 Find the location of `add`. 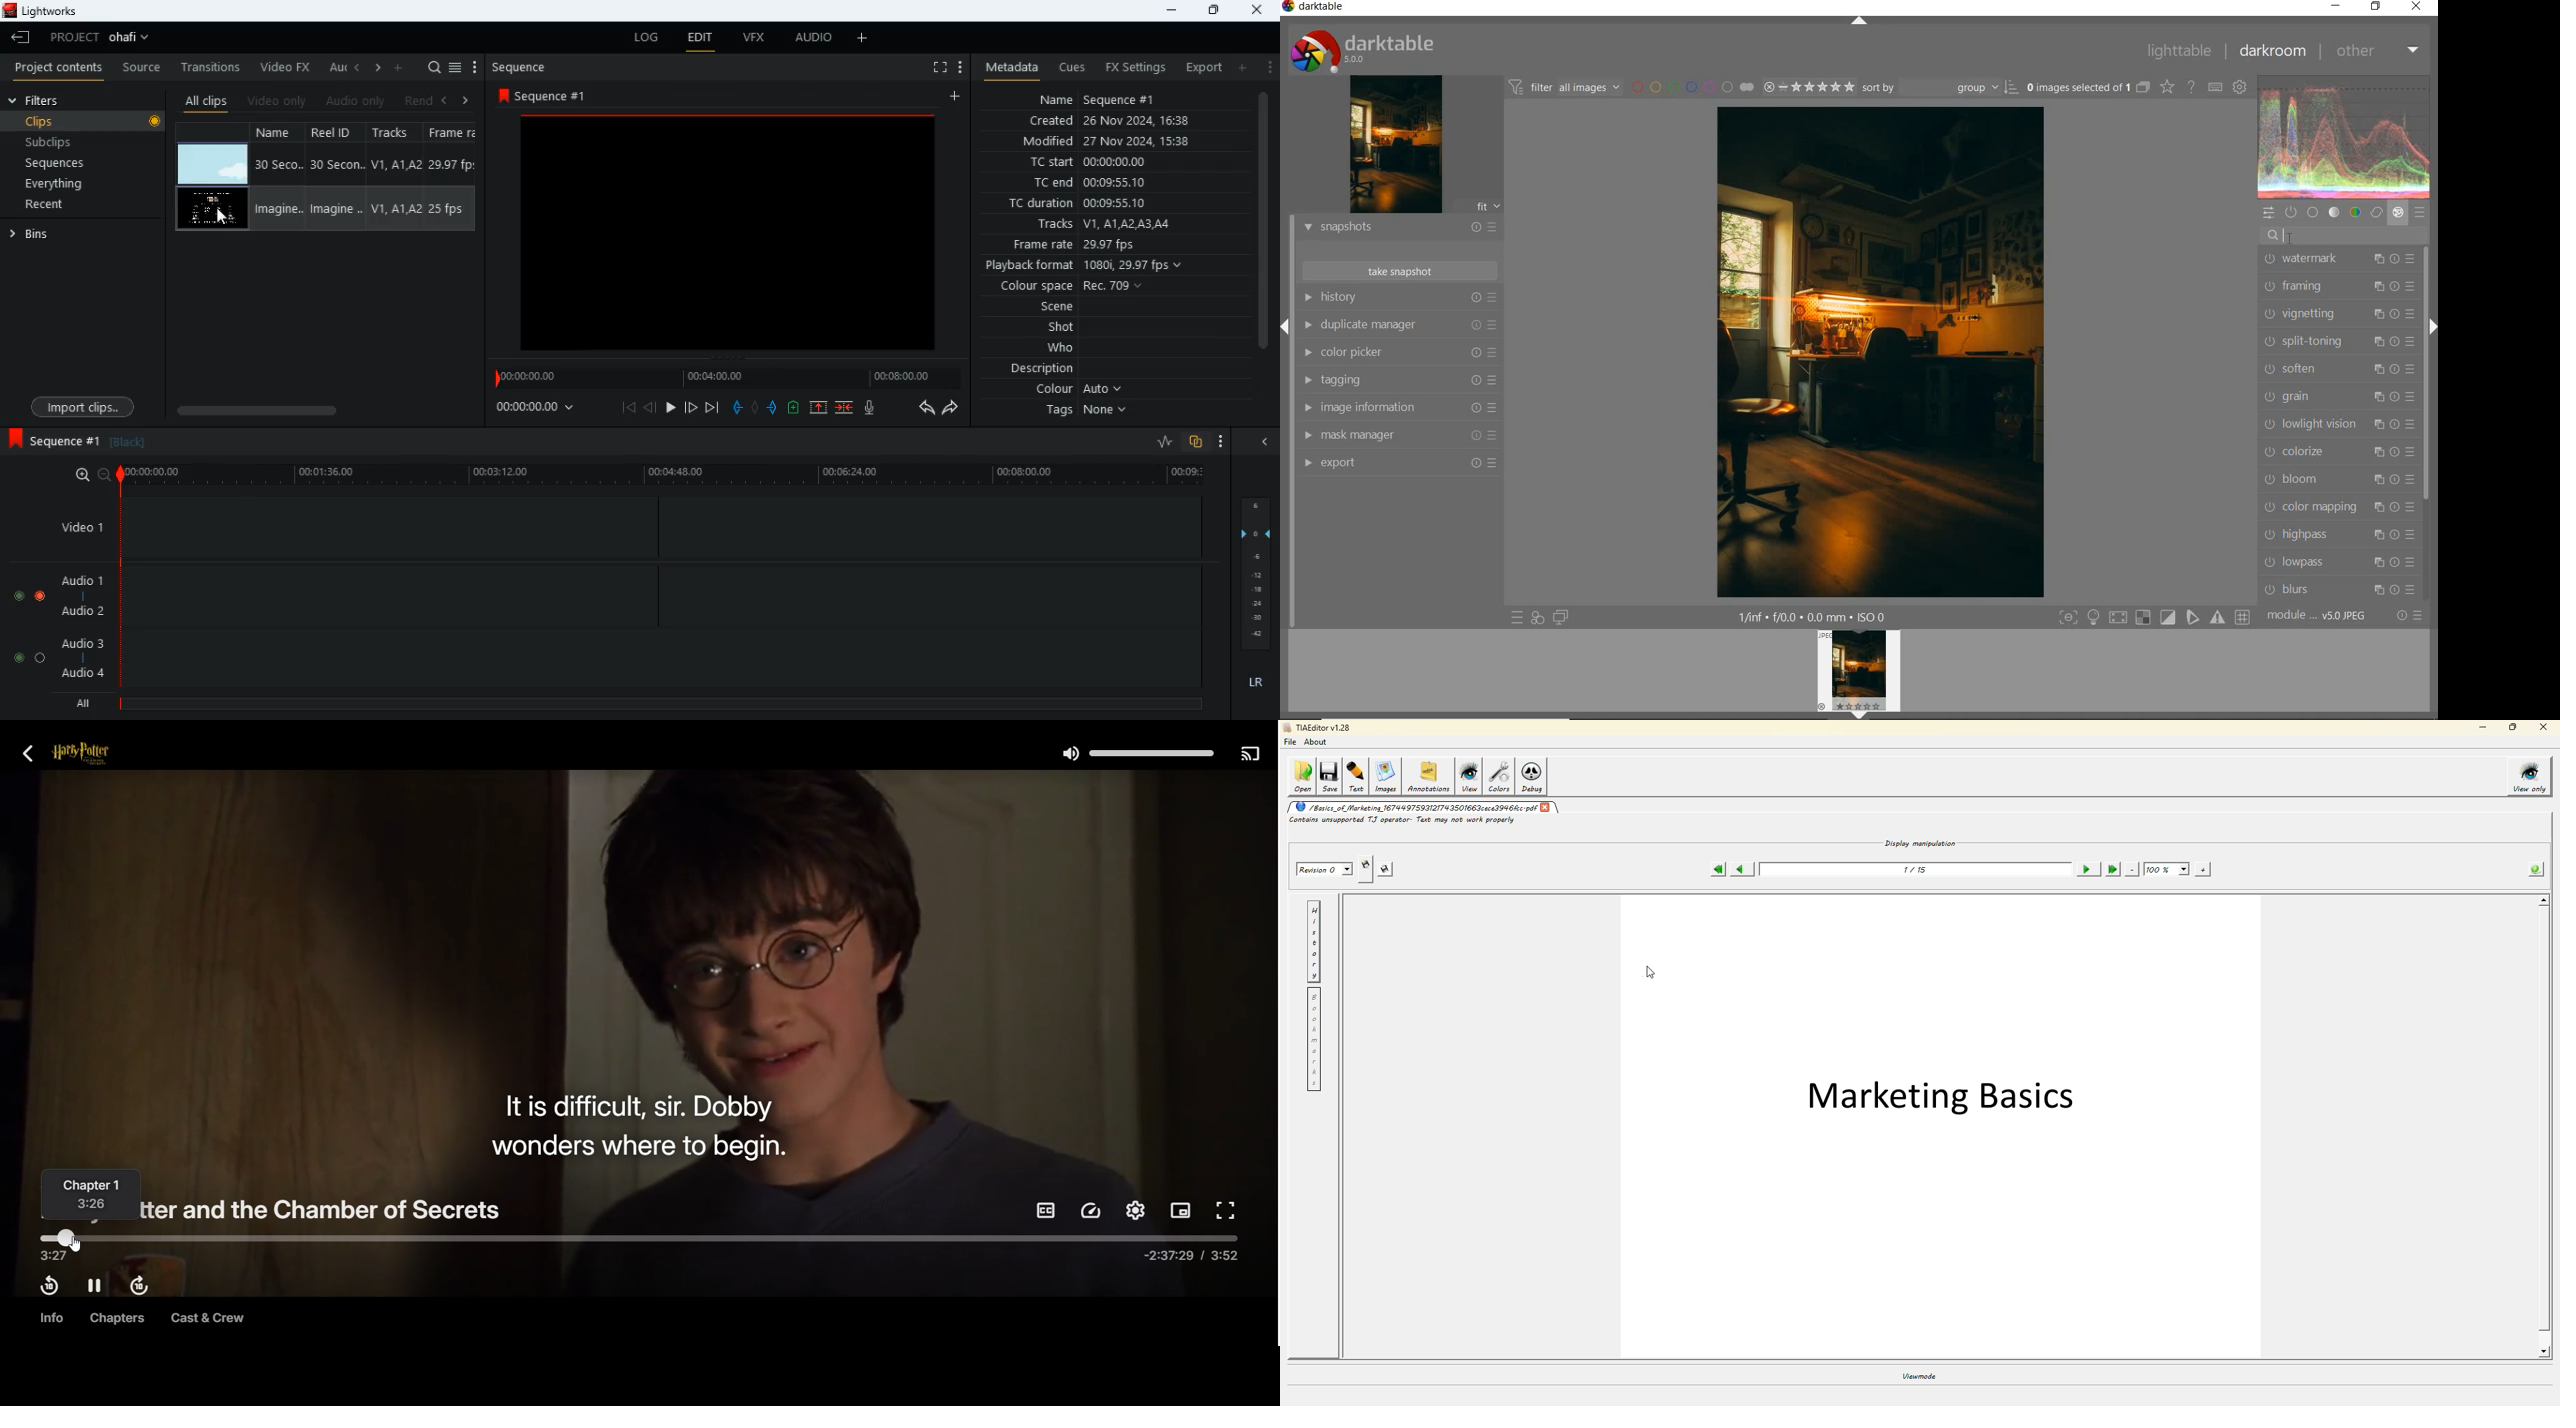

add is located at coordinates (1242, 68).